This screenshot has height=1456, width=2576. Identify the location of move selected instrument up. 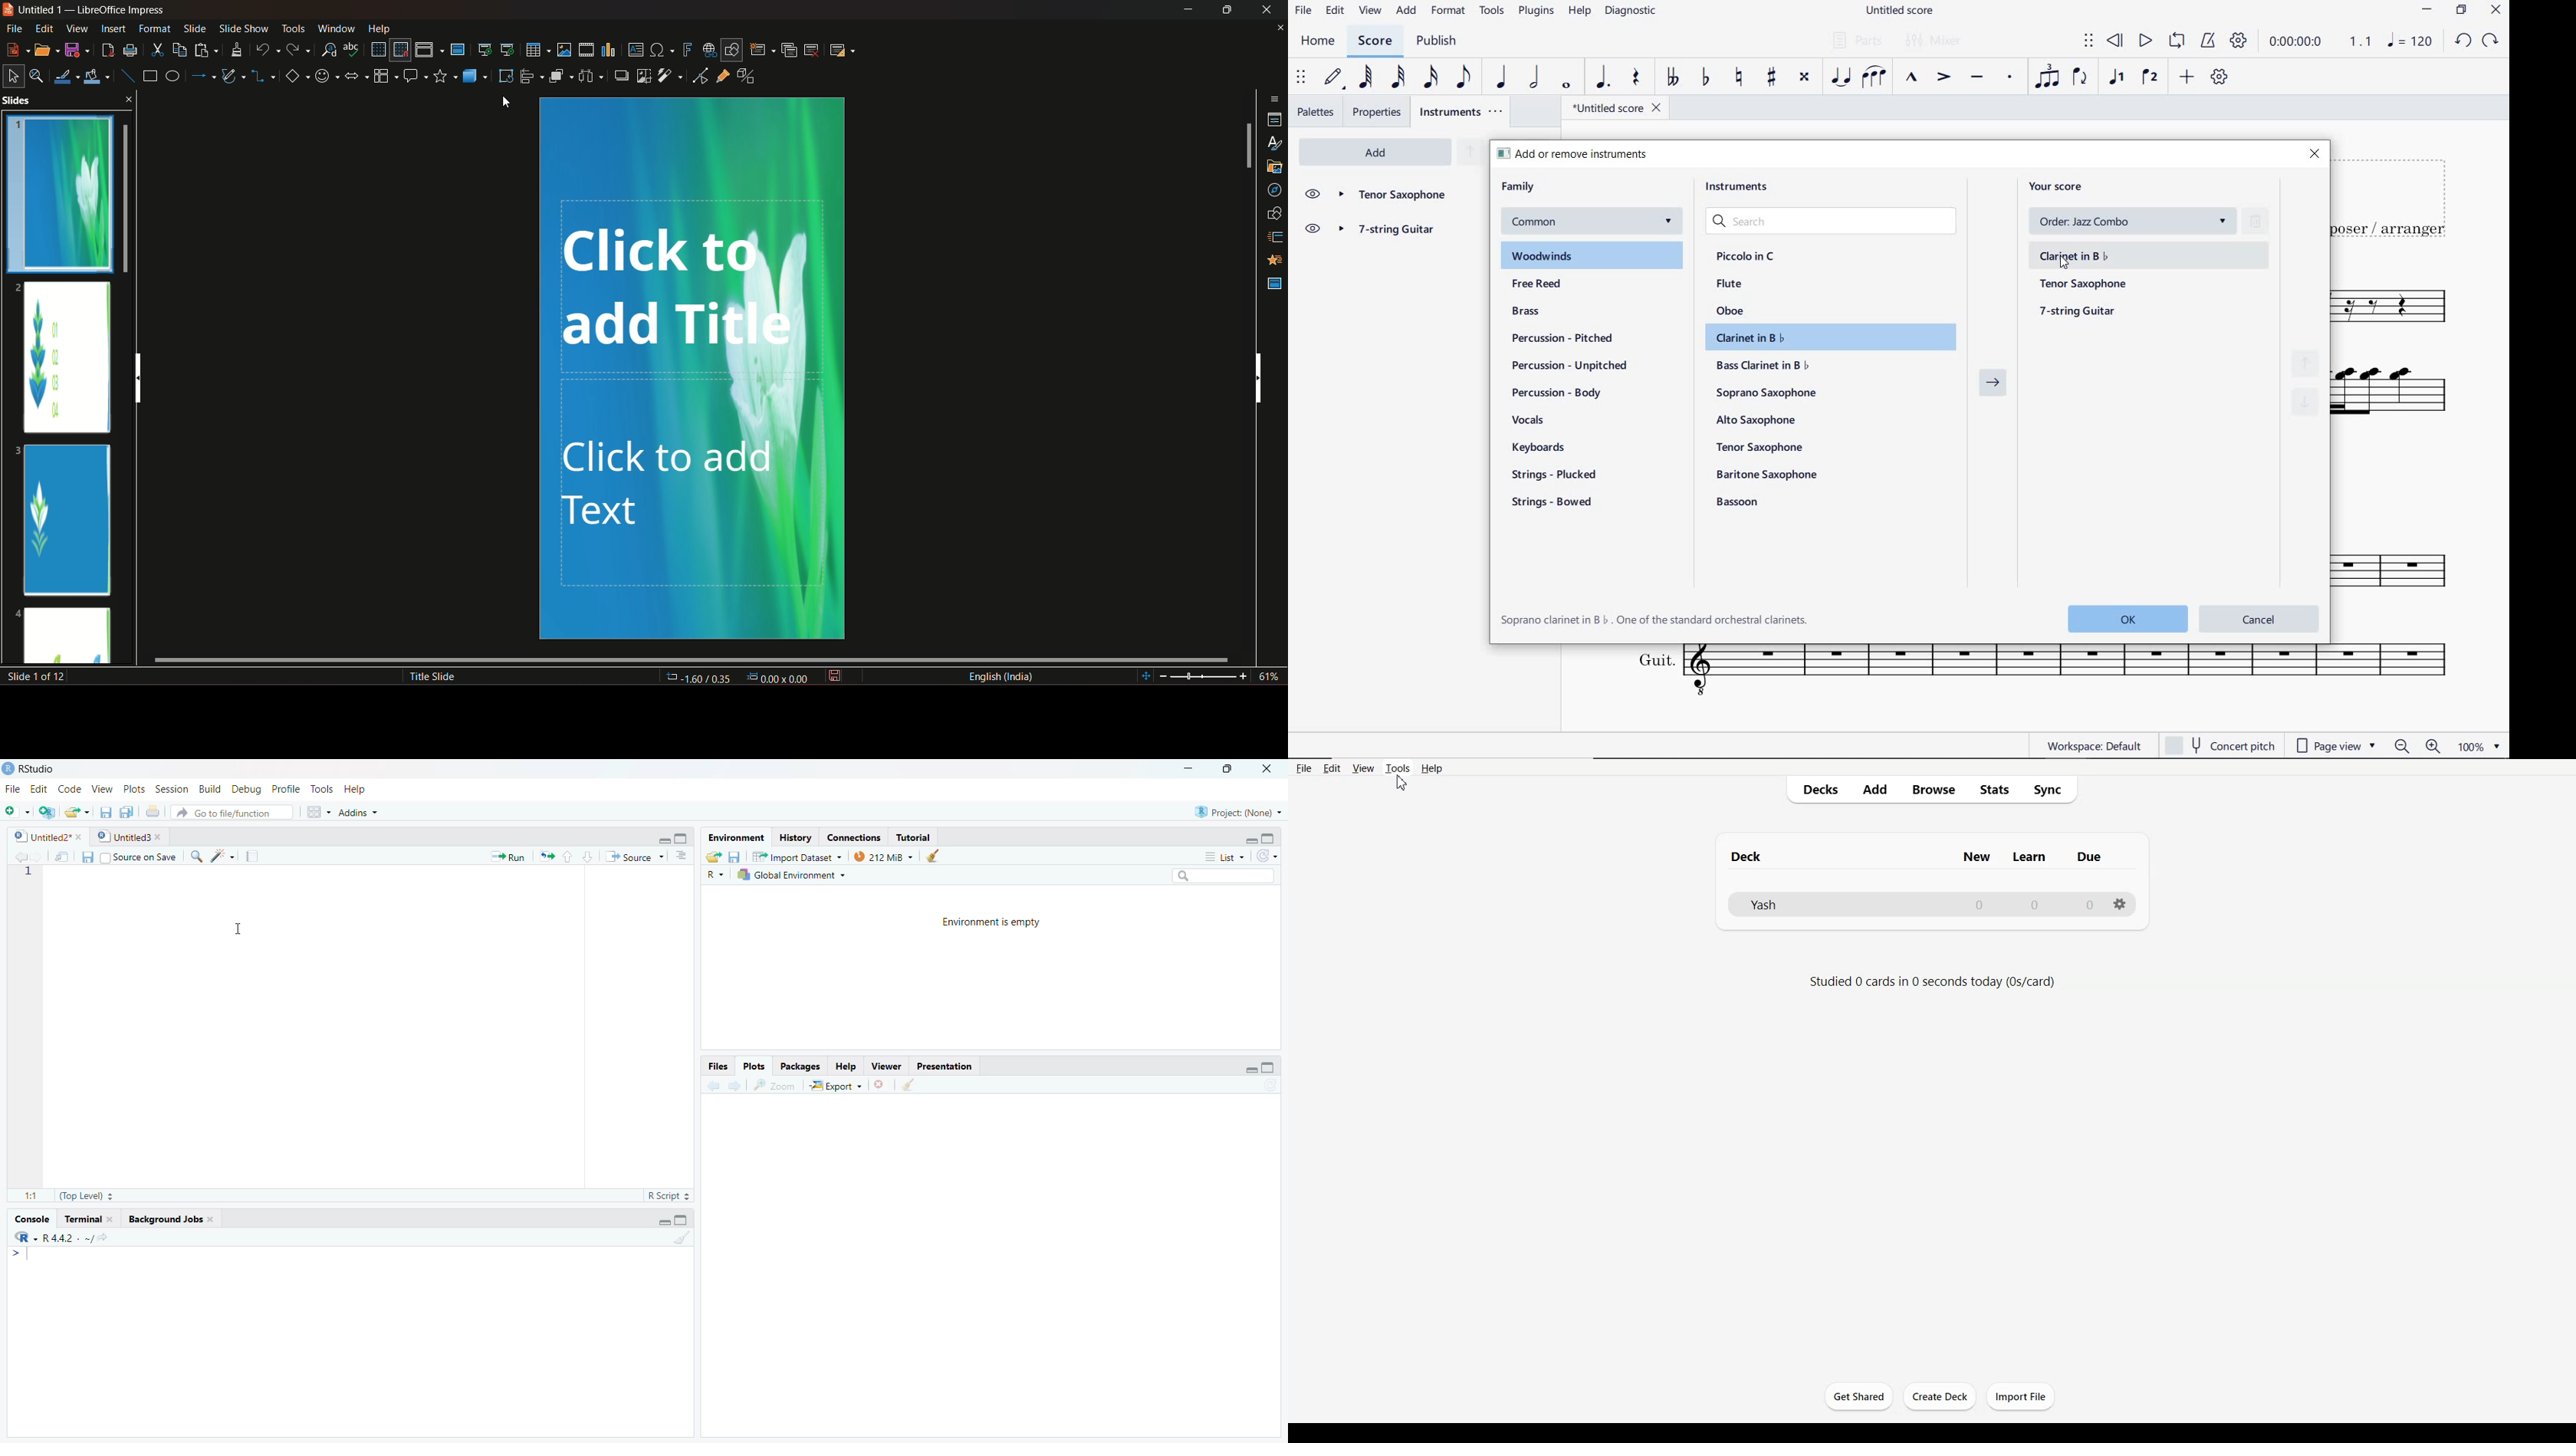
(2309, 362).